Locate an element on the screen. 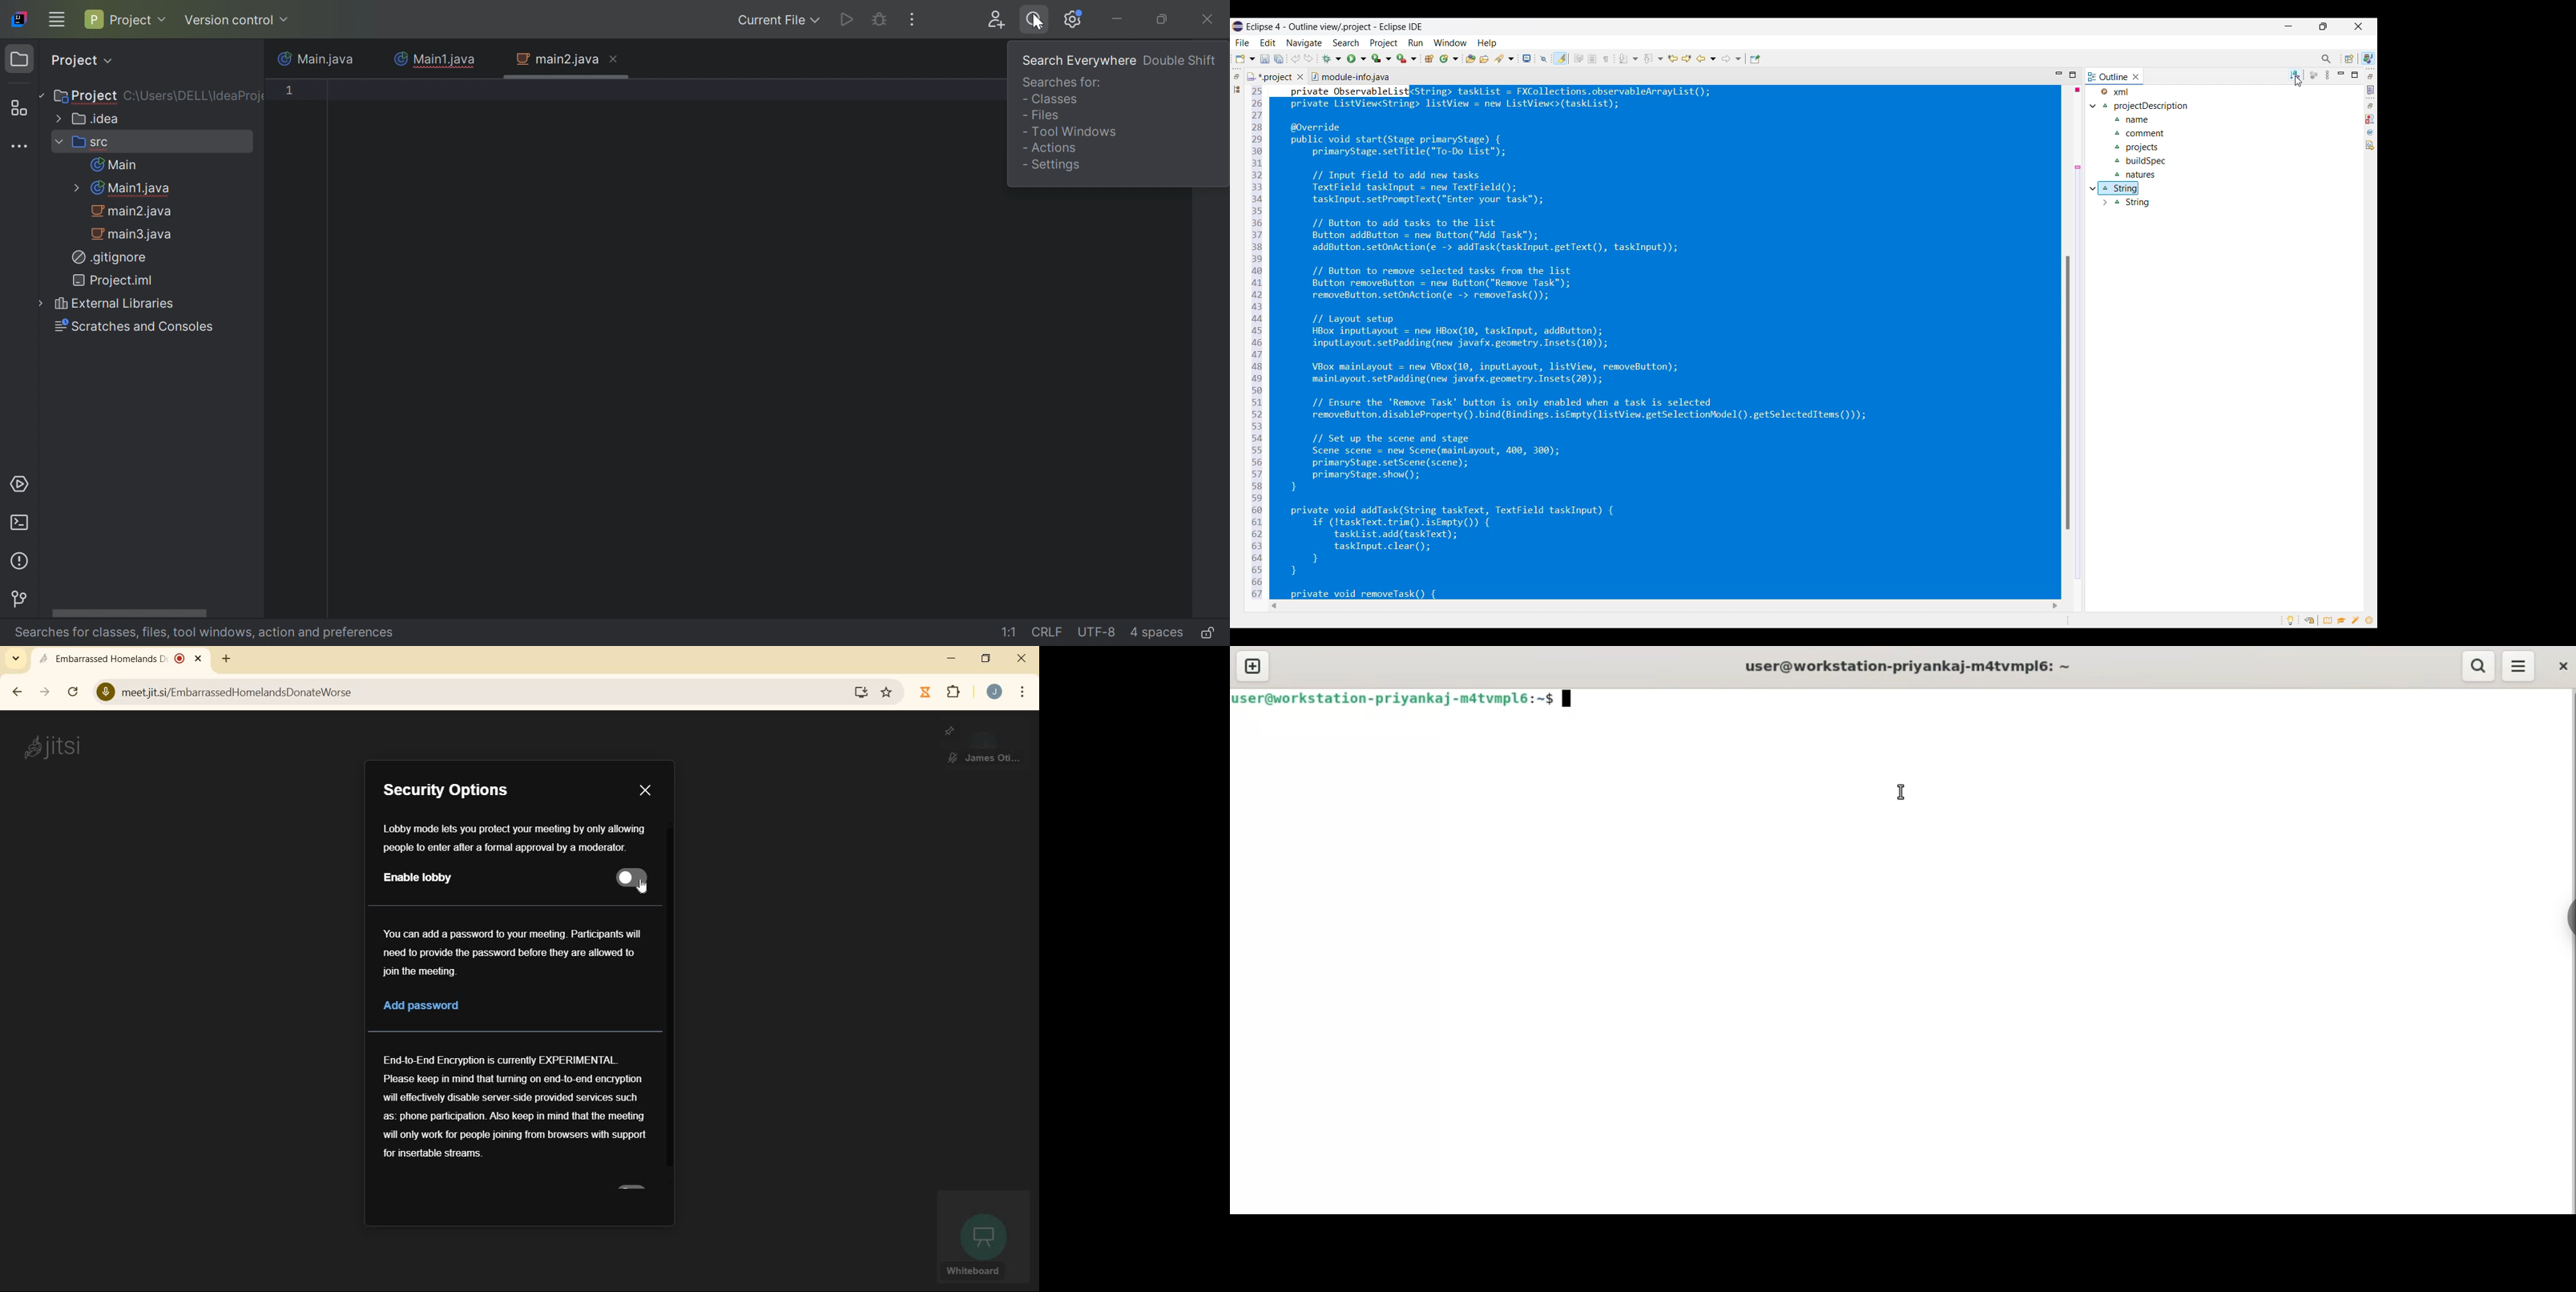  menu is located at coordinates (1021, 694).